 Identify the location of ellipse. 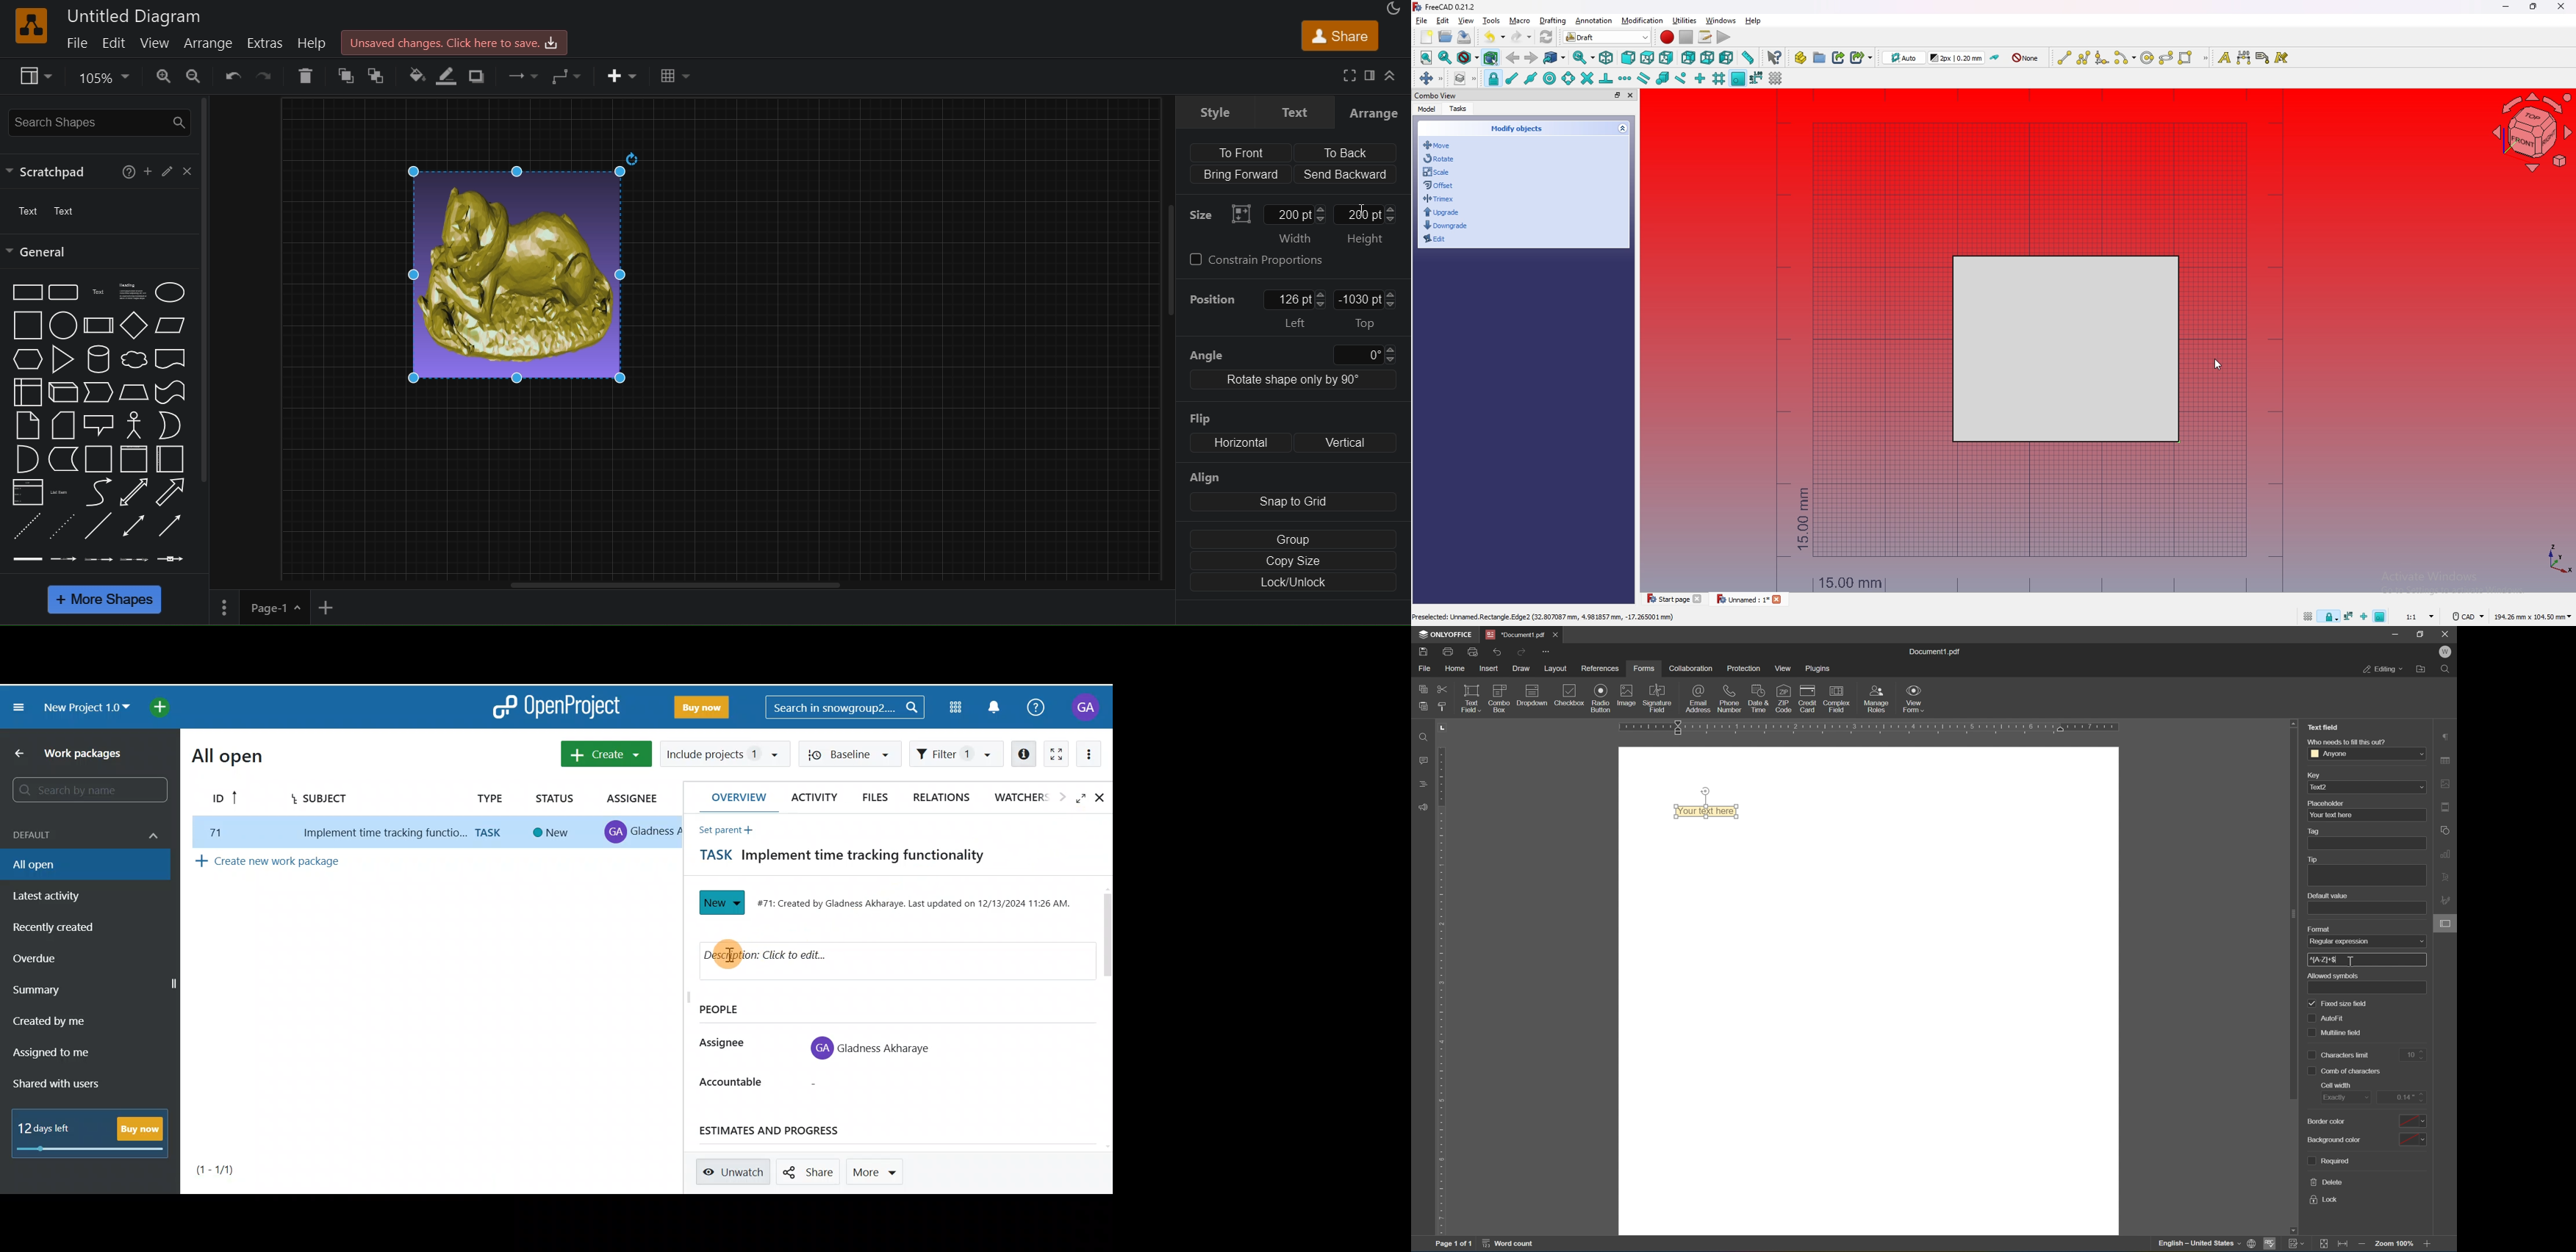
(2167, 57).